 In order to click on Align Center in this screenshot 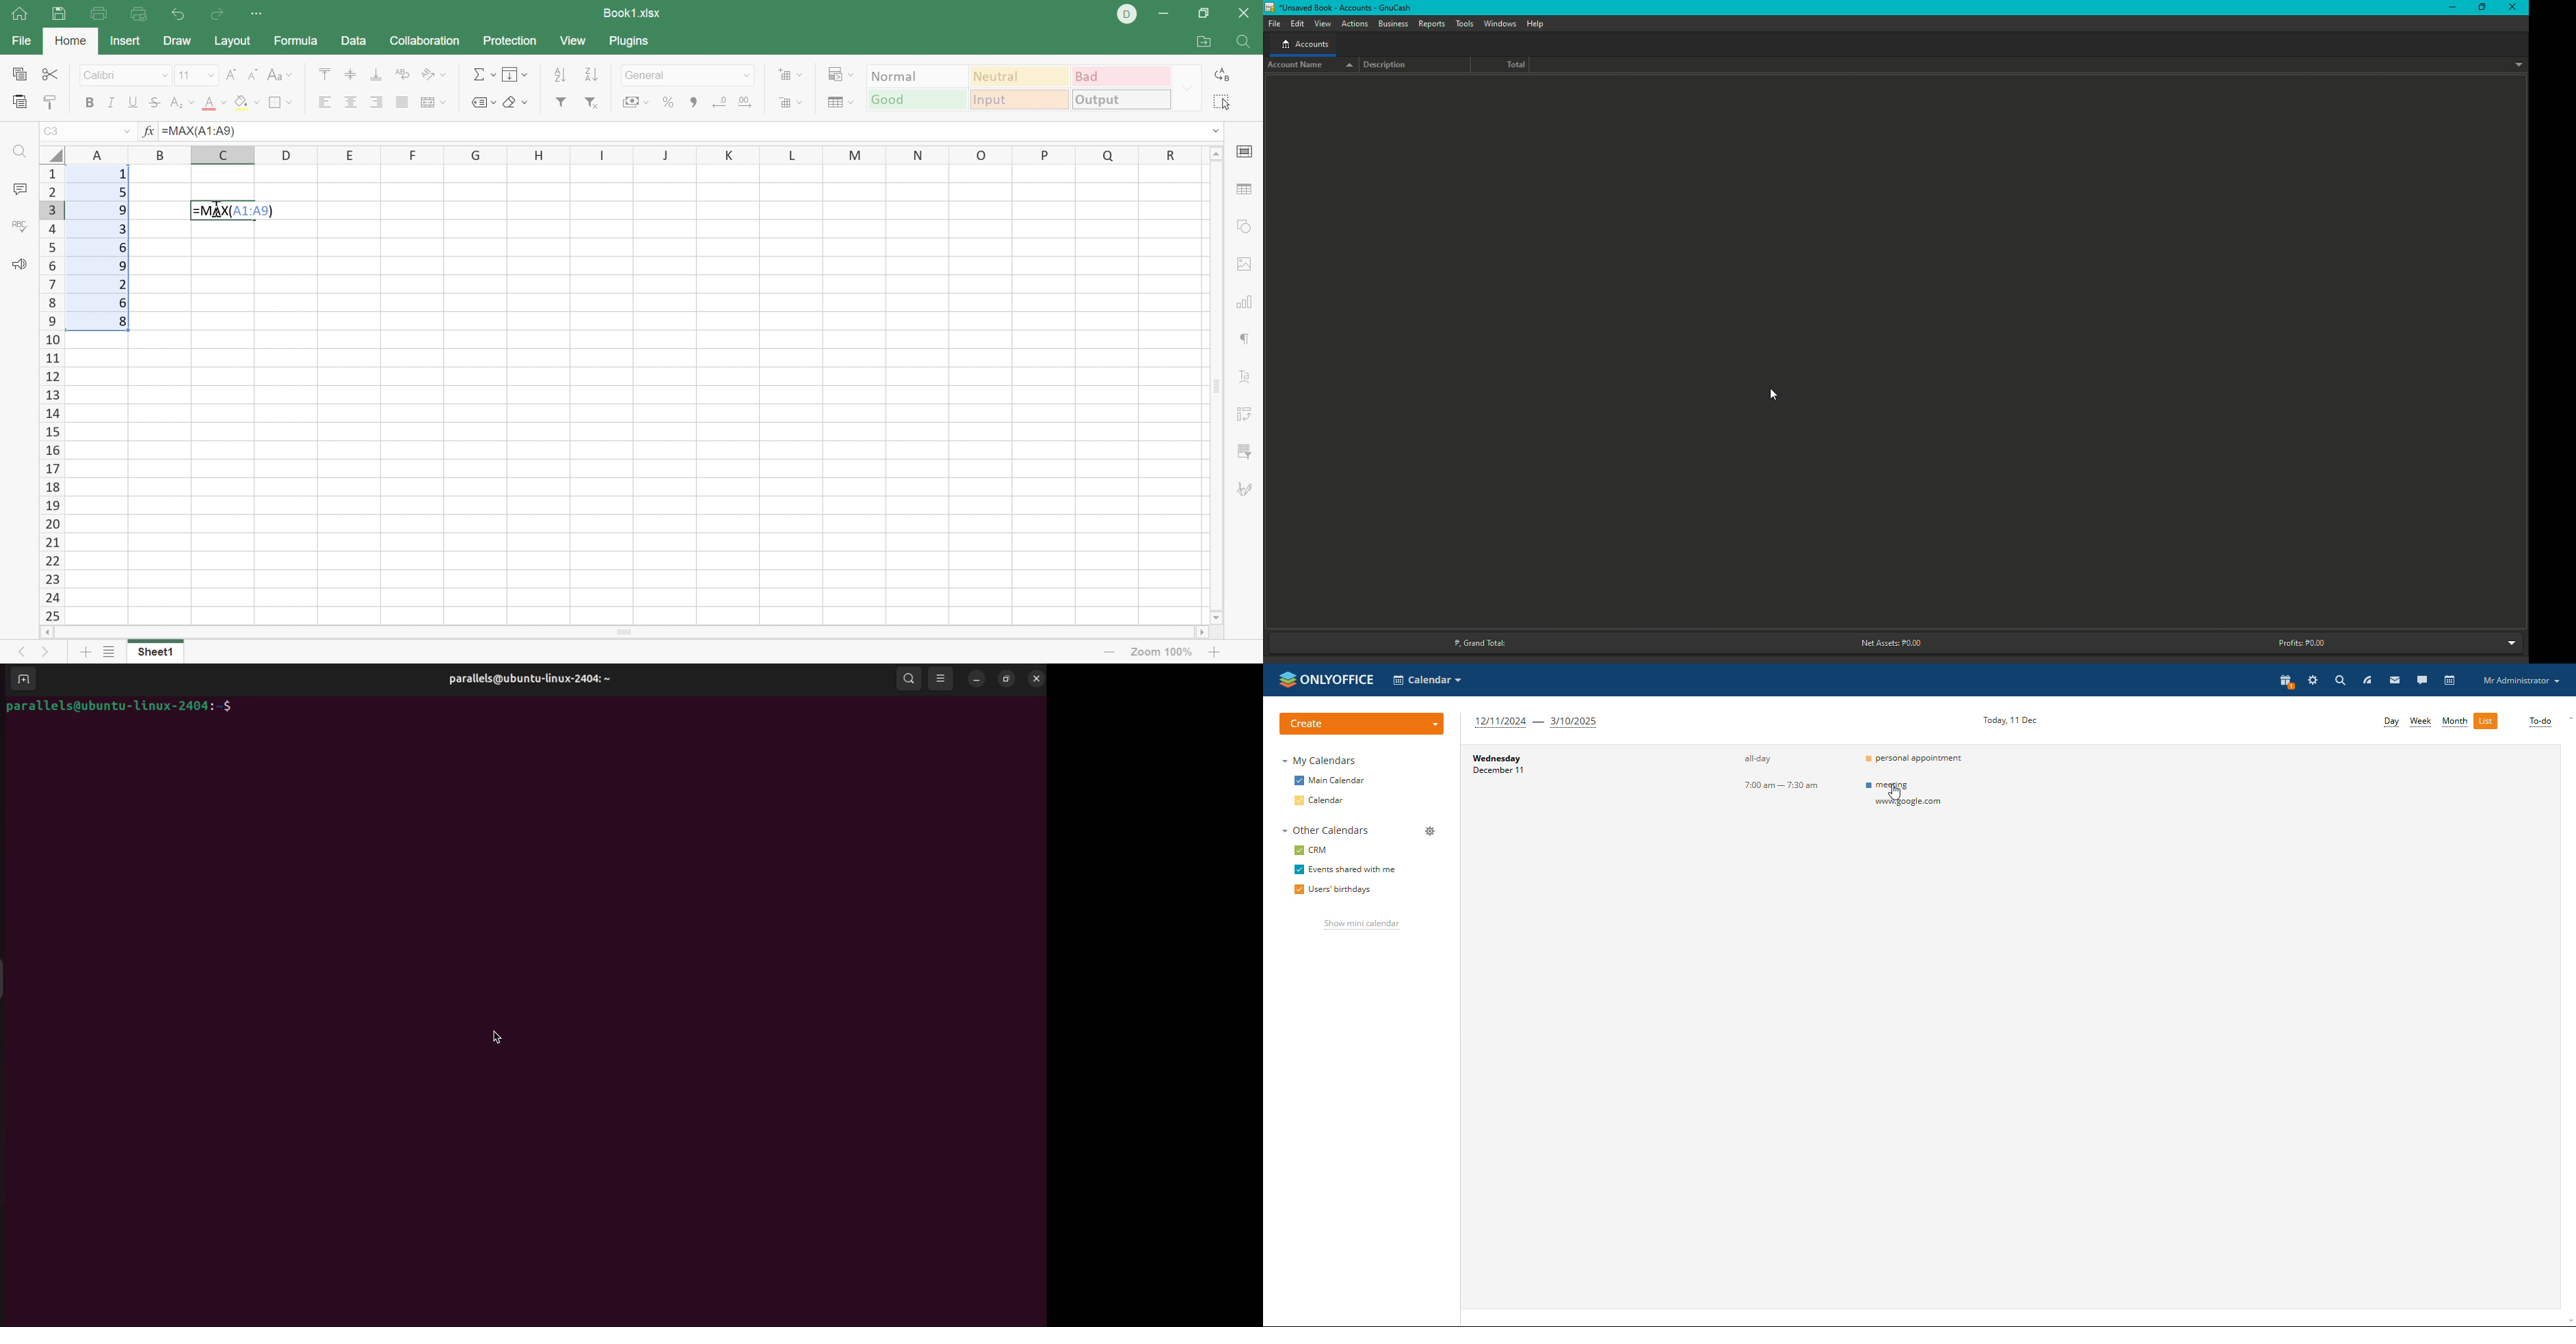, I will do `click(351, 102)`.